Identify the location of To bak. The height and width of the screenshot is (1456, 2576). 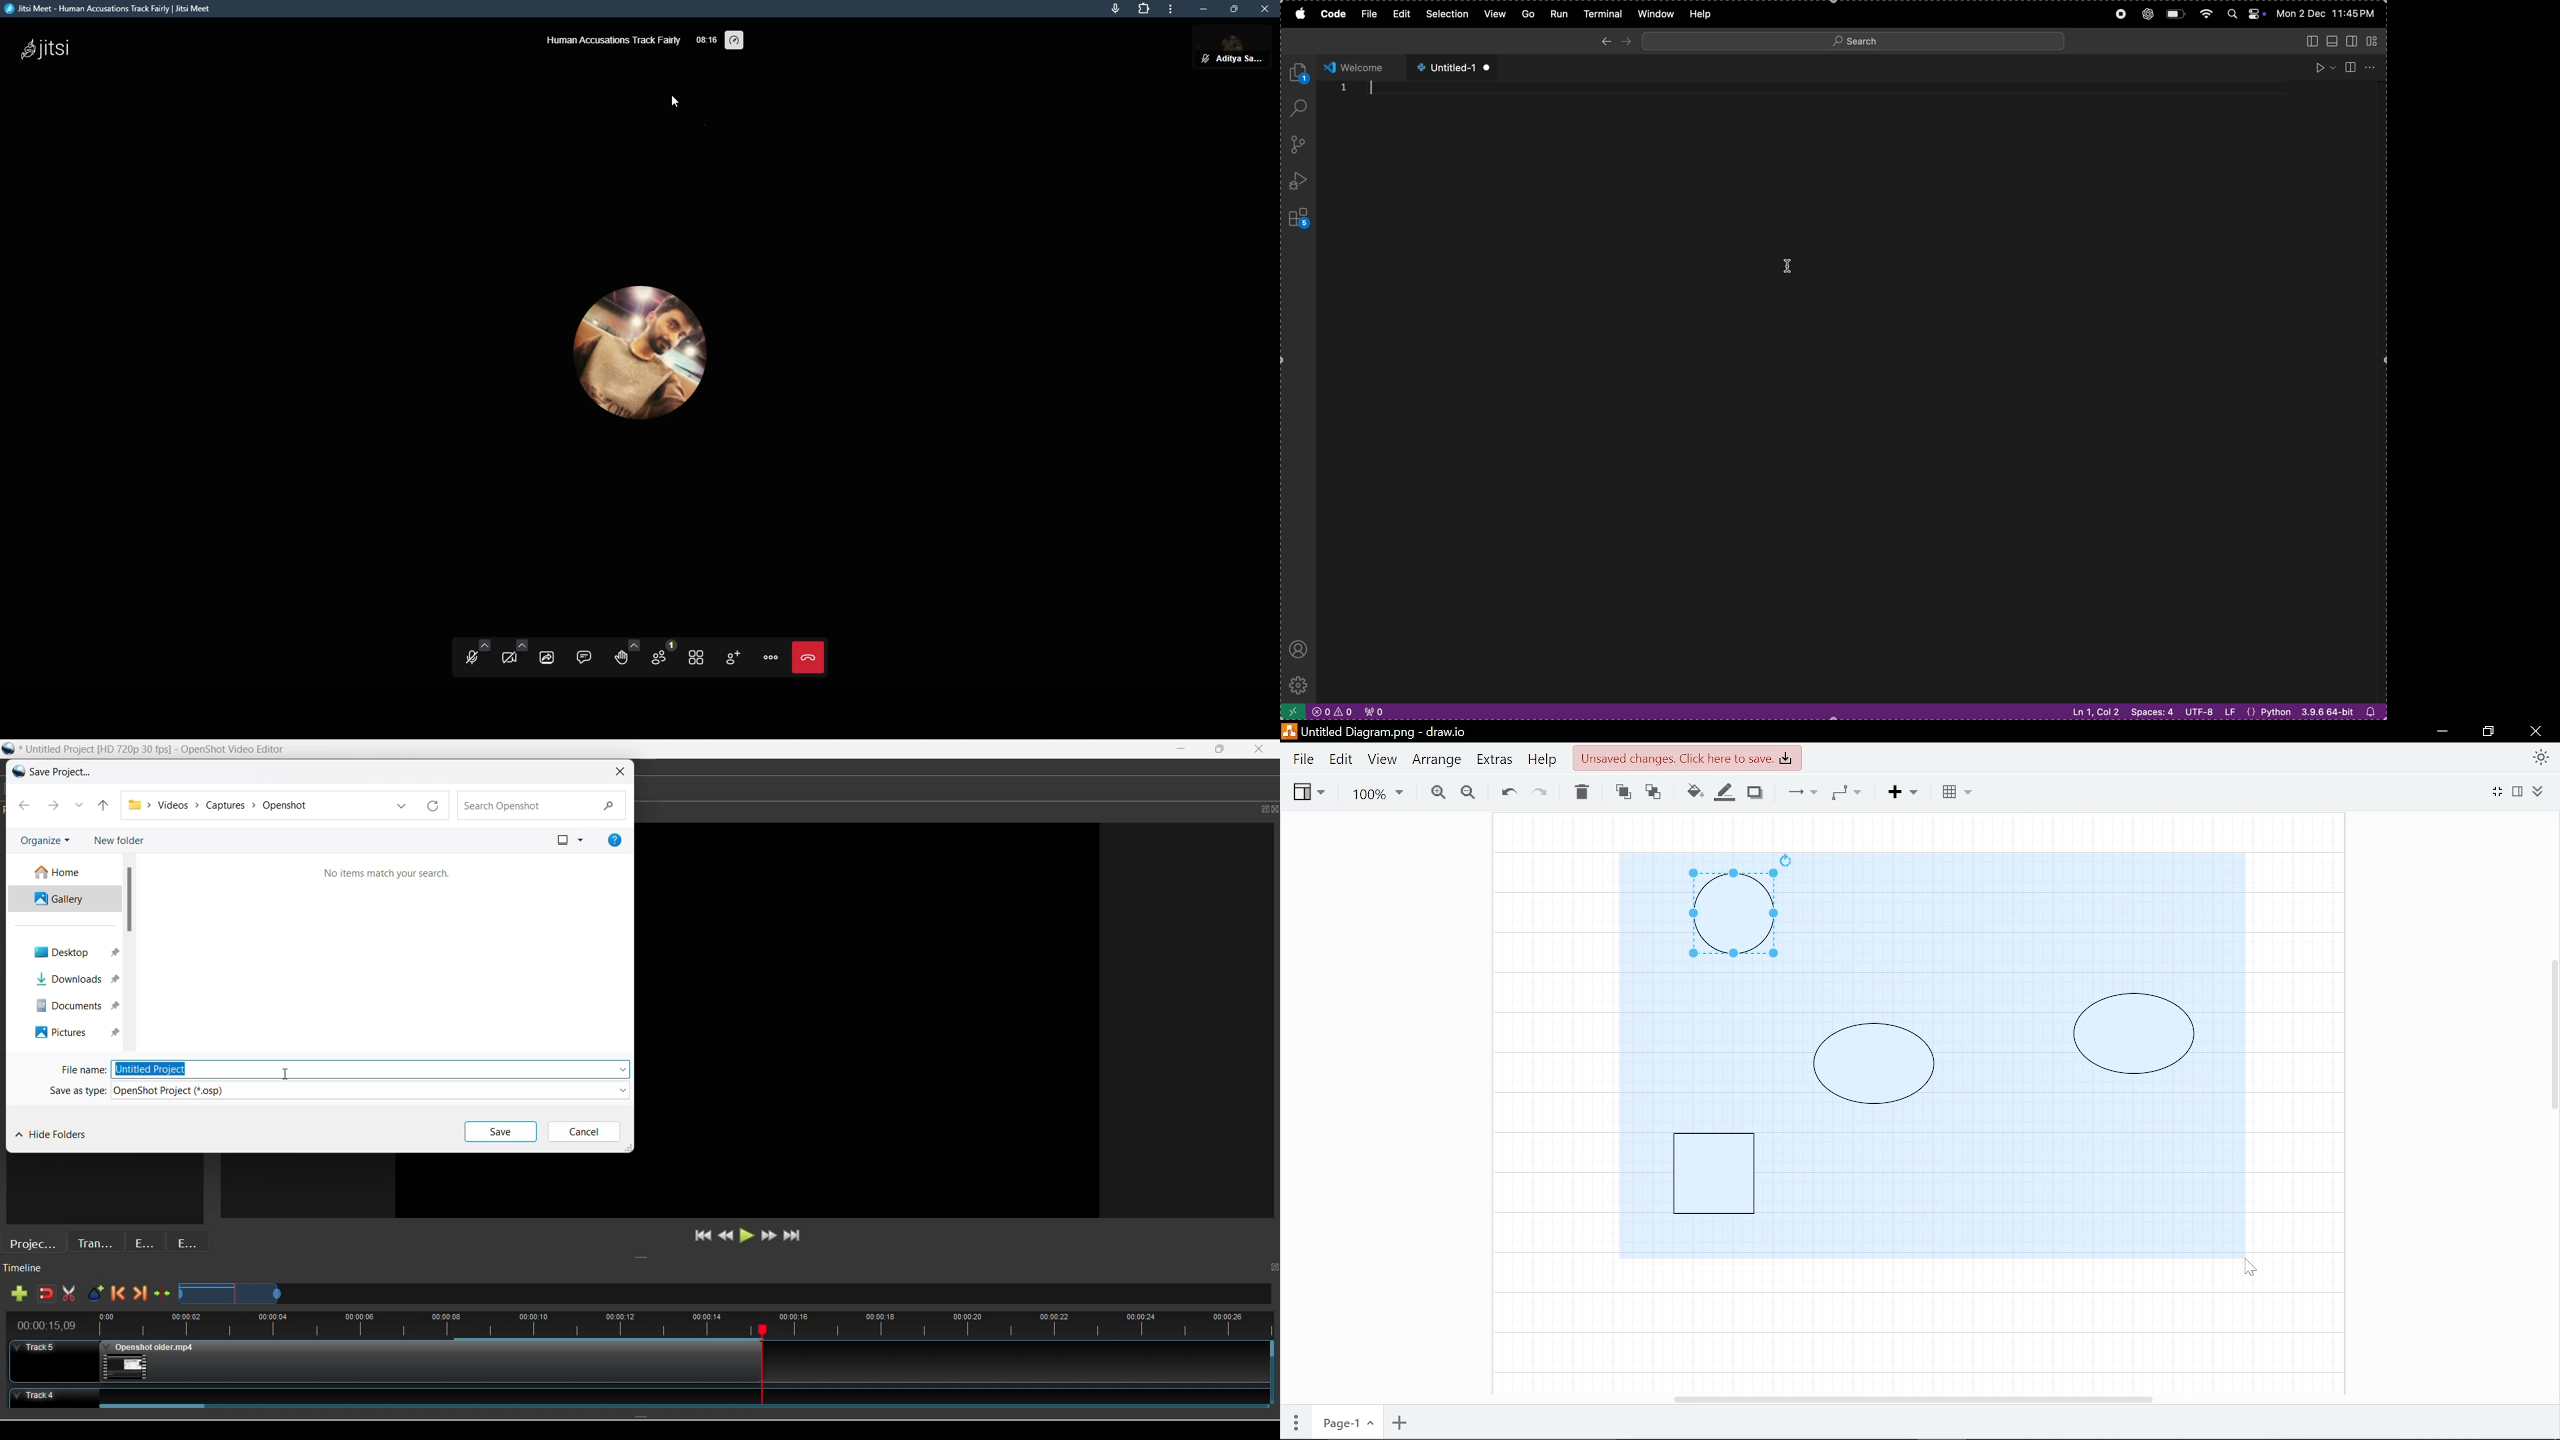
(1657, 793).